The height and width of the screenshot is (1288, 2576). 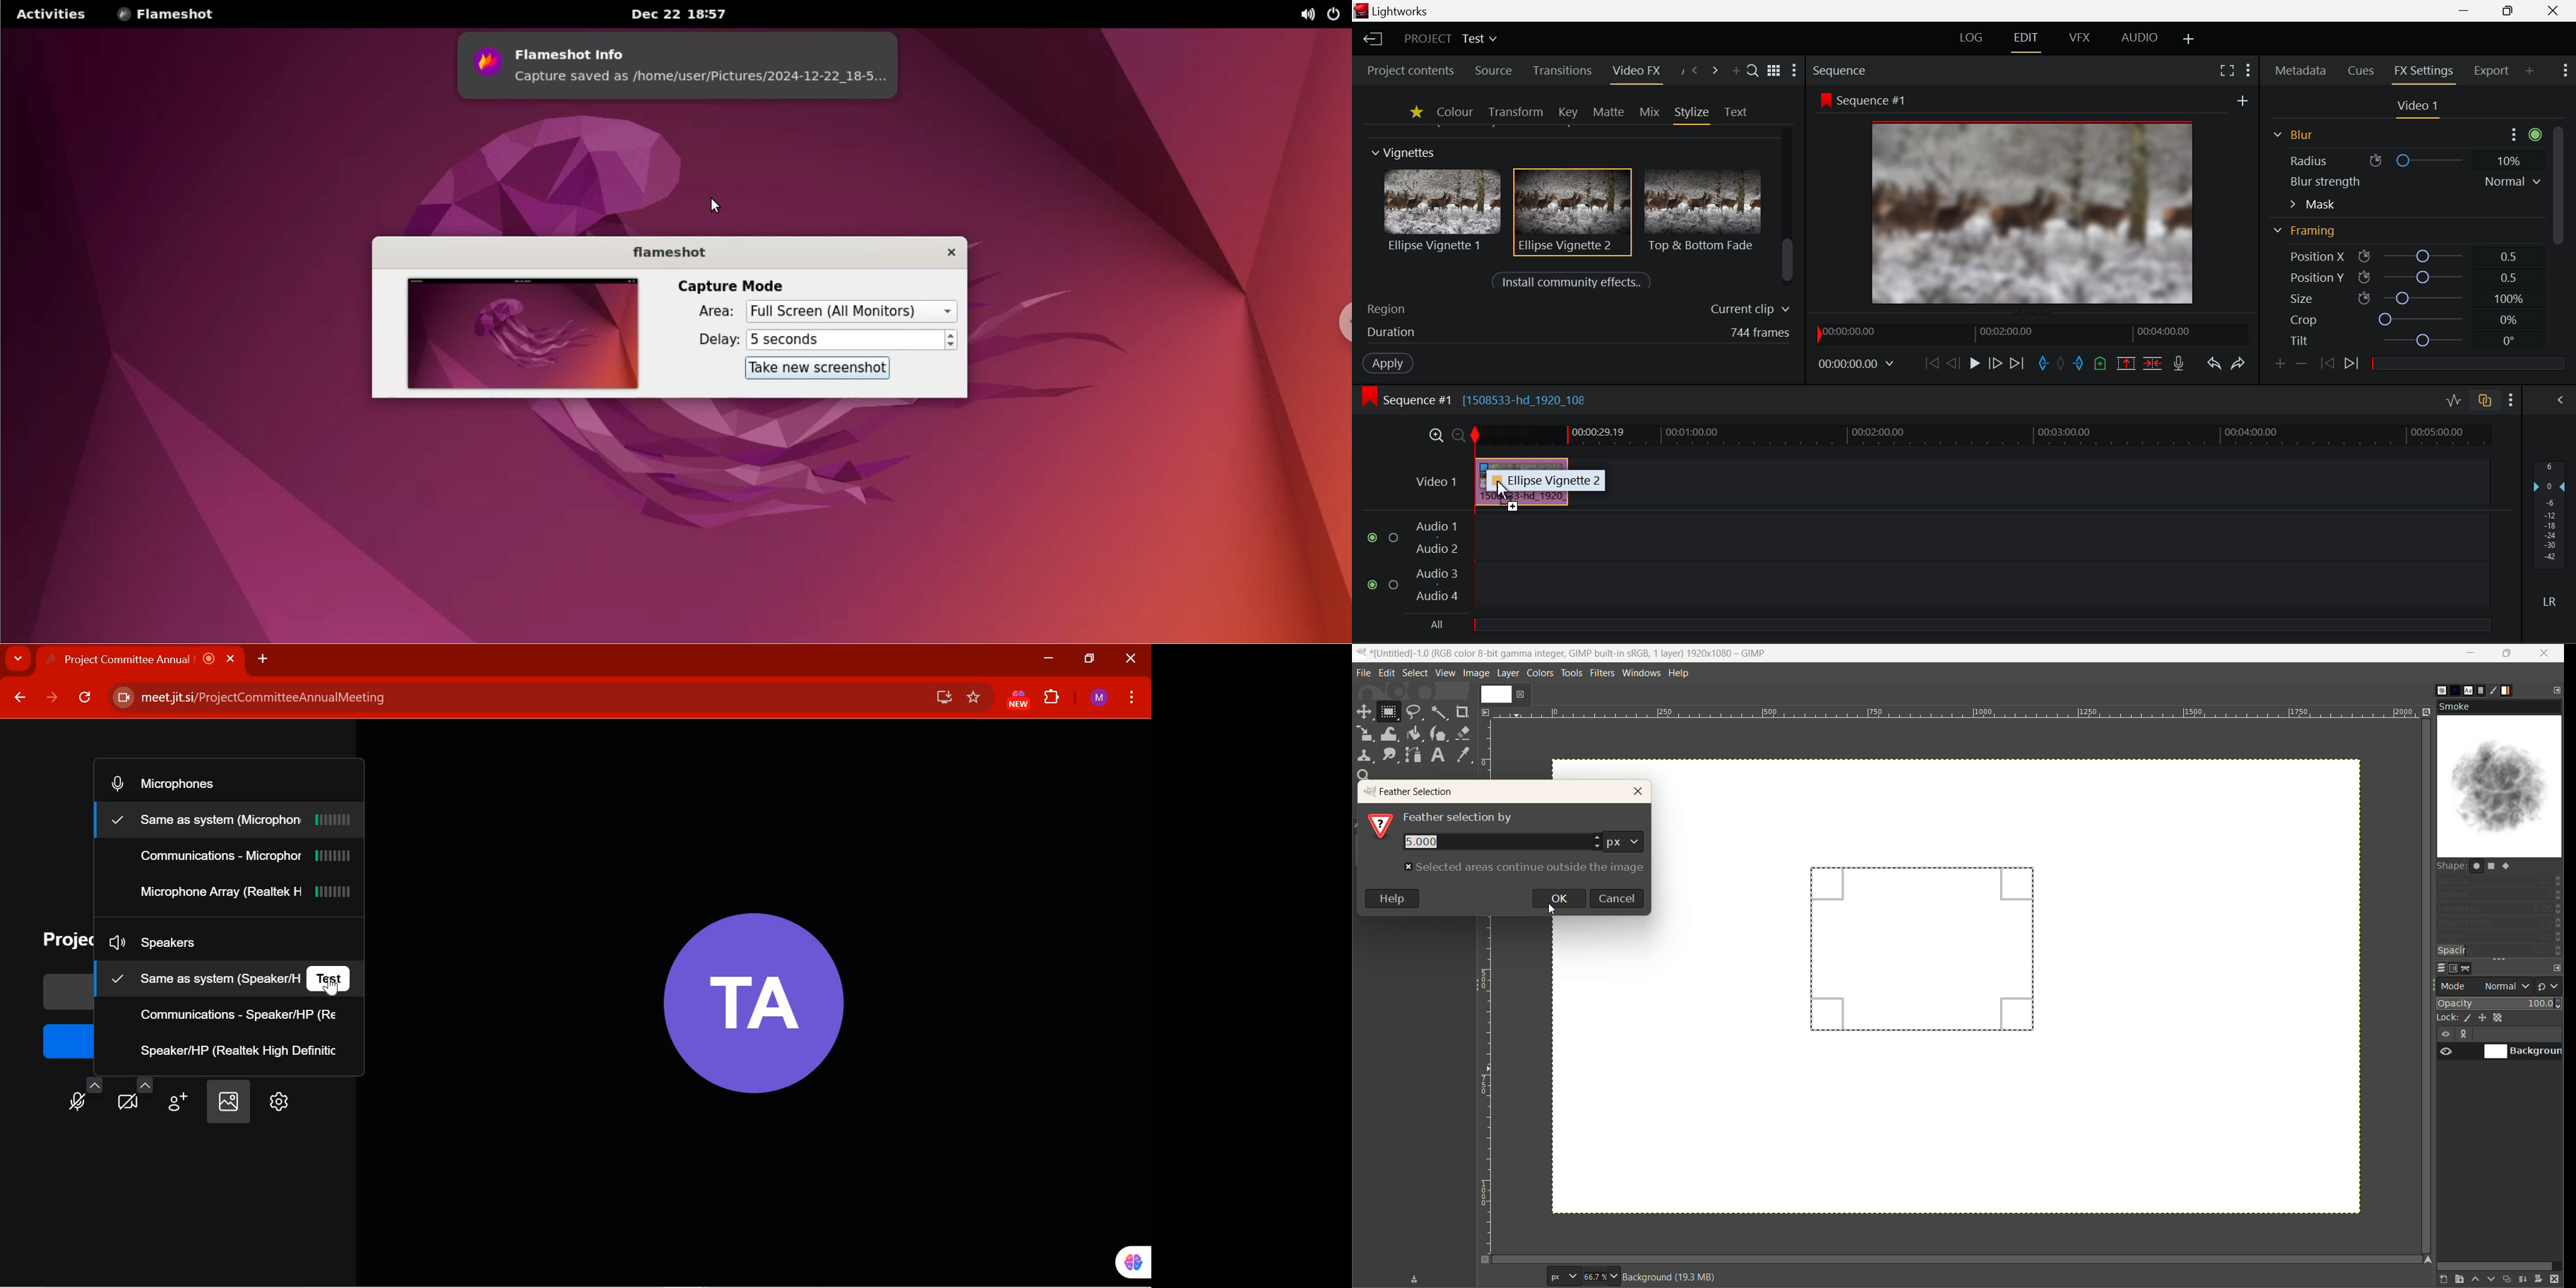 What do you see at coordinates (2508, 652) in the screenshot?
I see `maximize` at bounding box center [2508, 652].